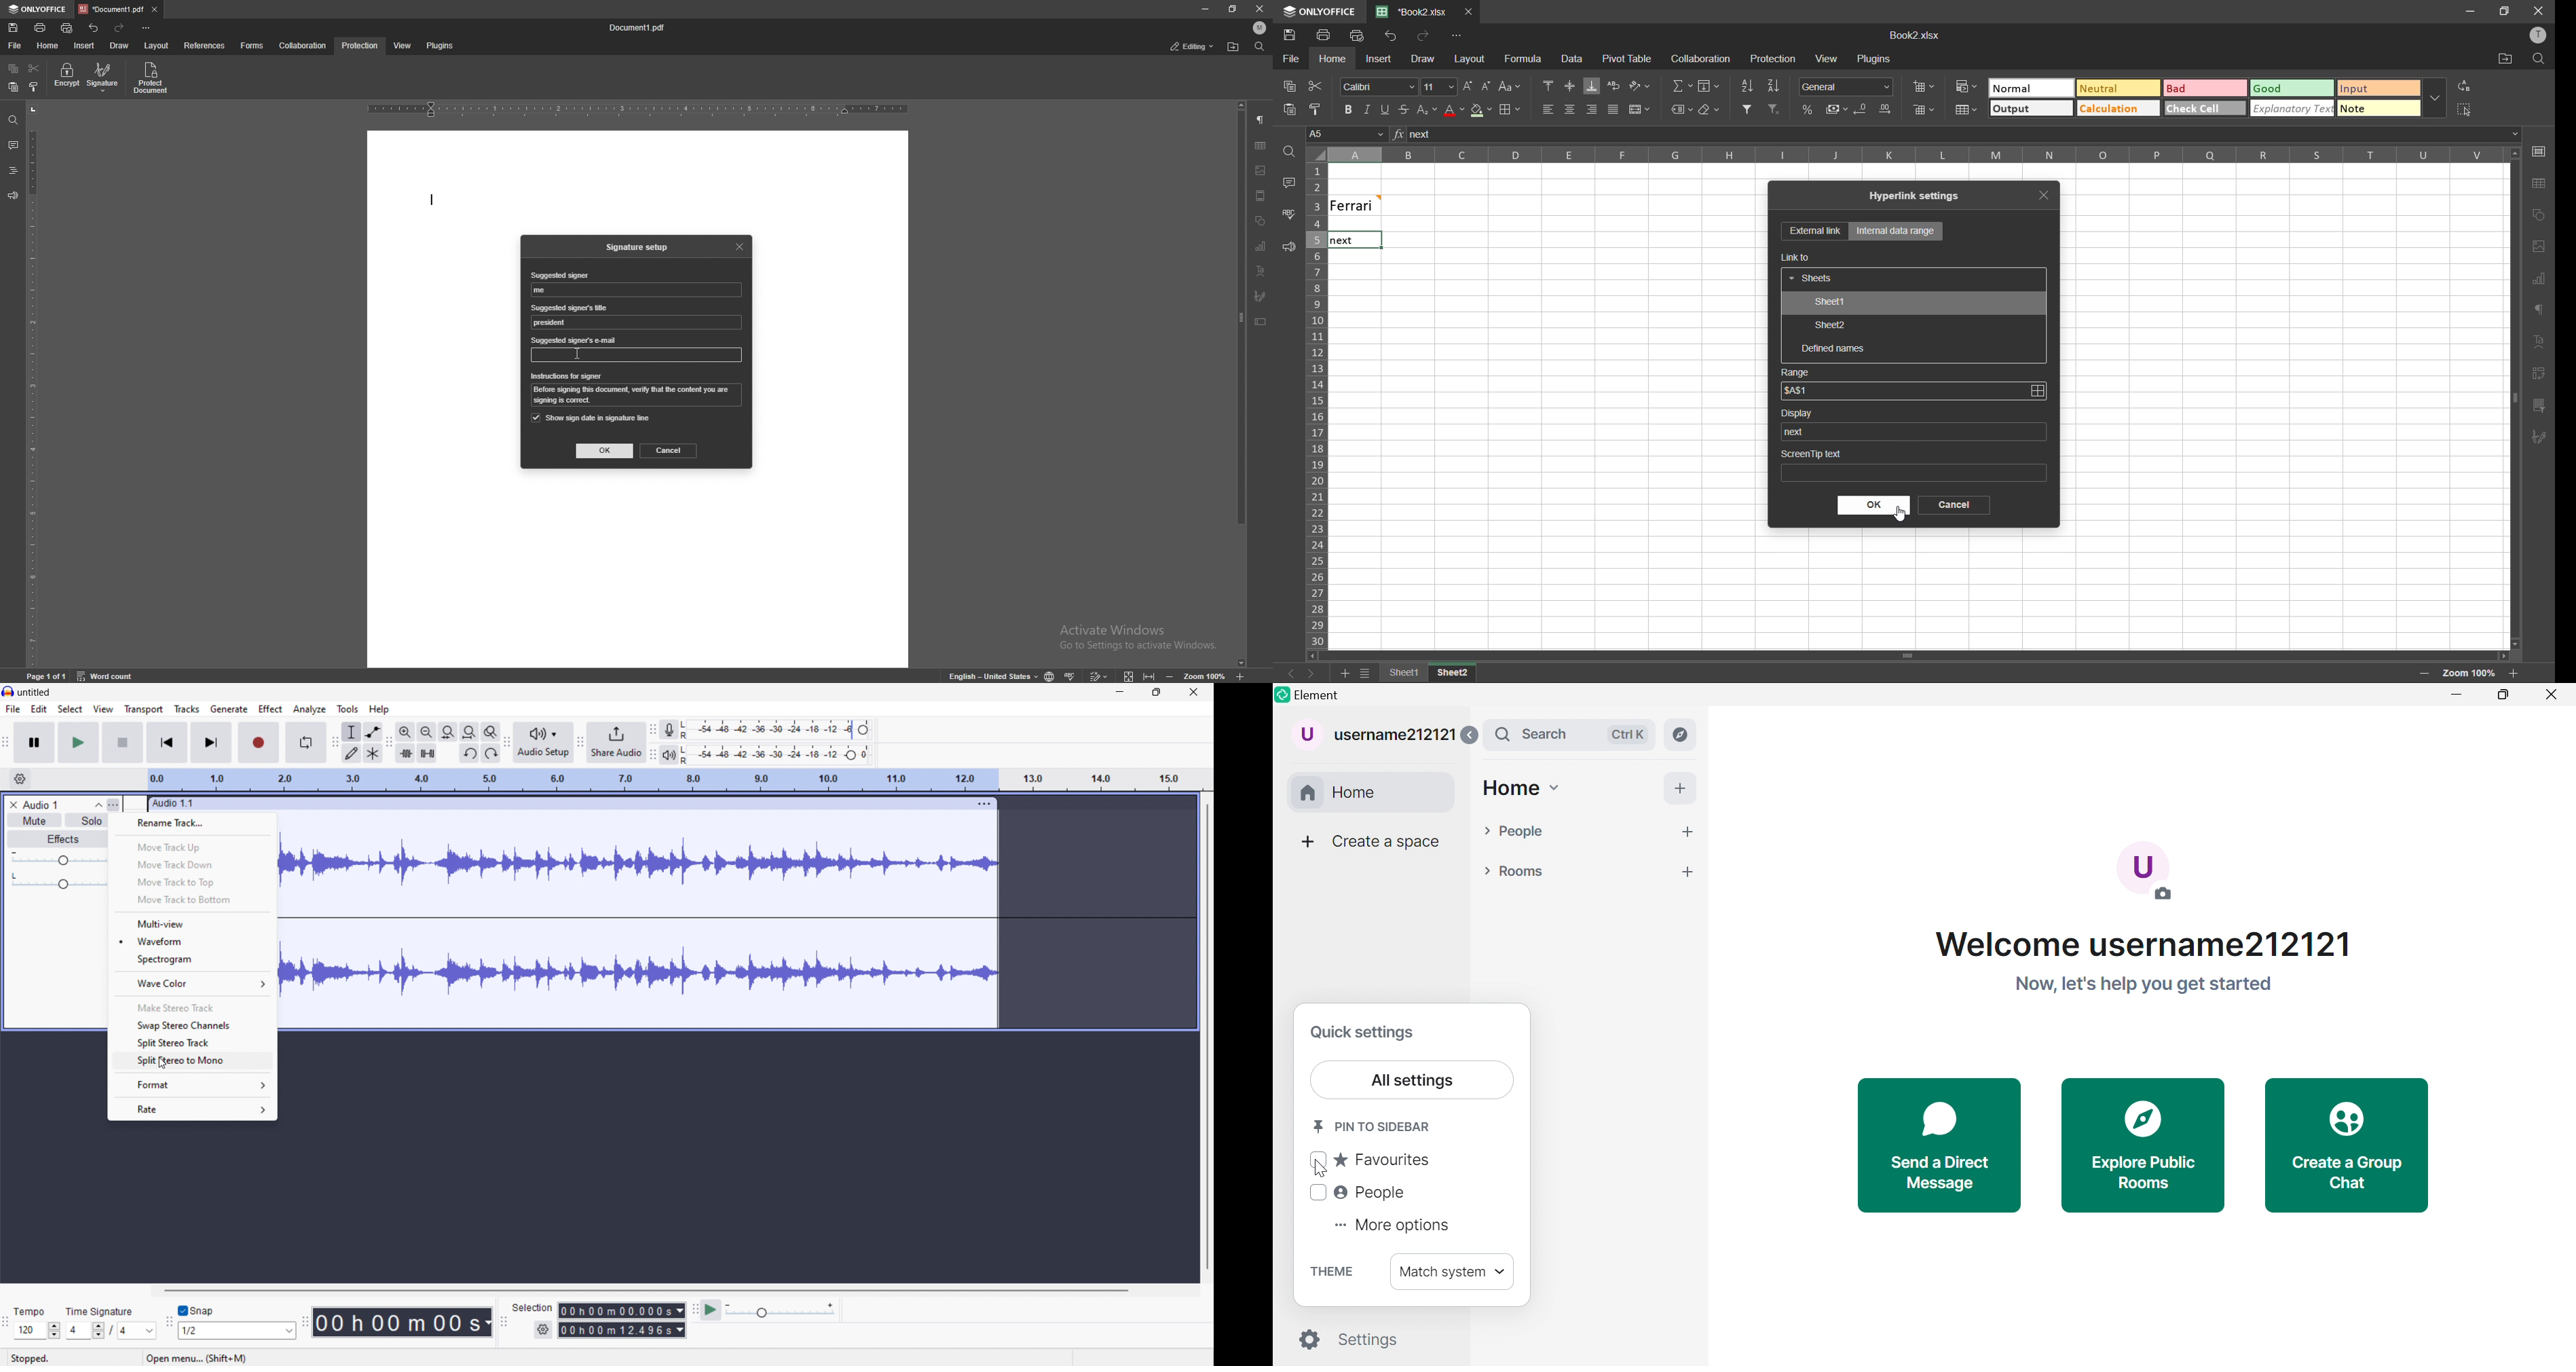 Image resolution: width=2576 pixels, height=1372 pixels. What do you see at coordinates (1282, 695) in the screenshot?
I see `Element logo` at bounding box center [1282, 695].